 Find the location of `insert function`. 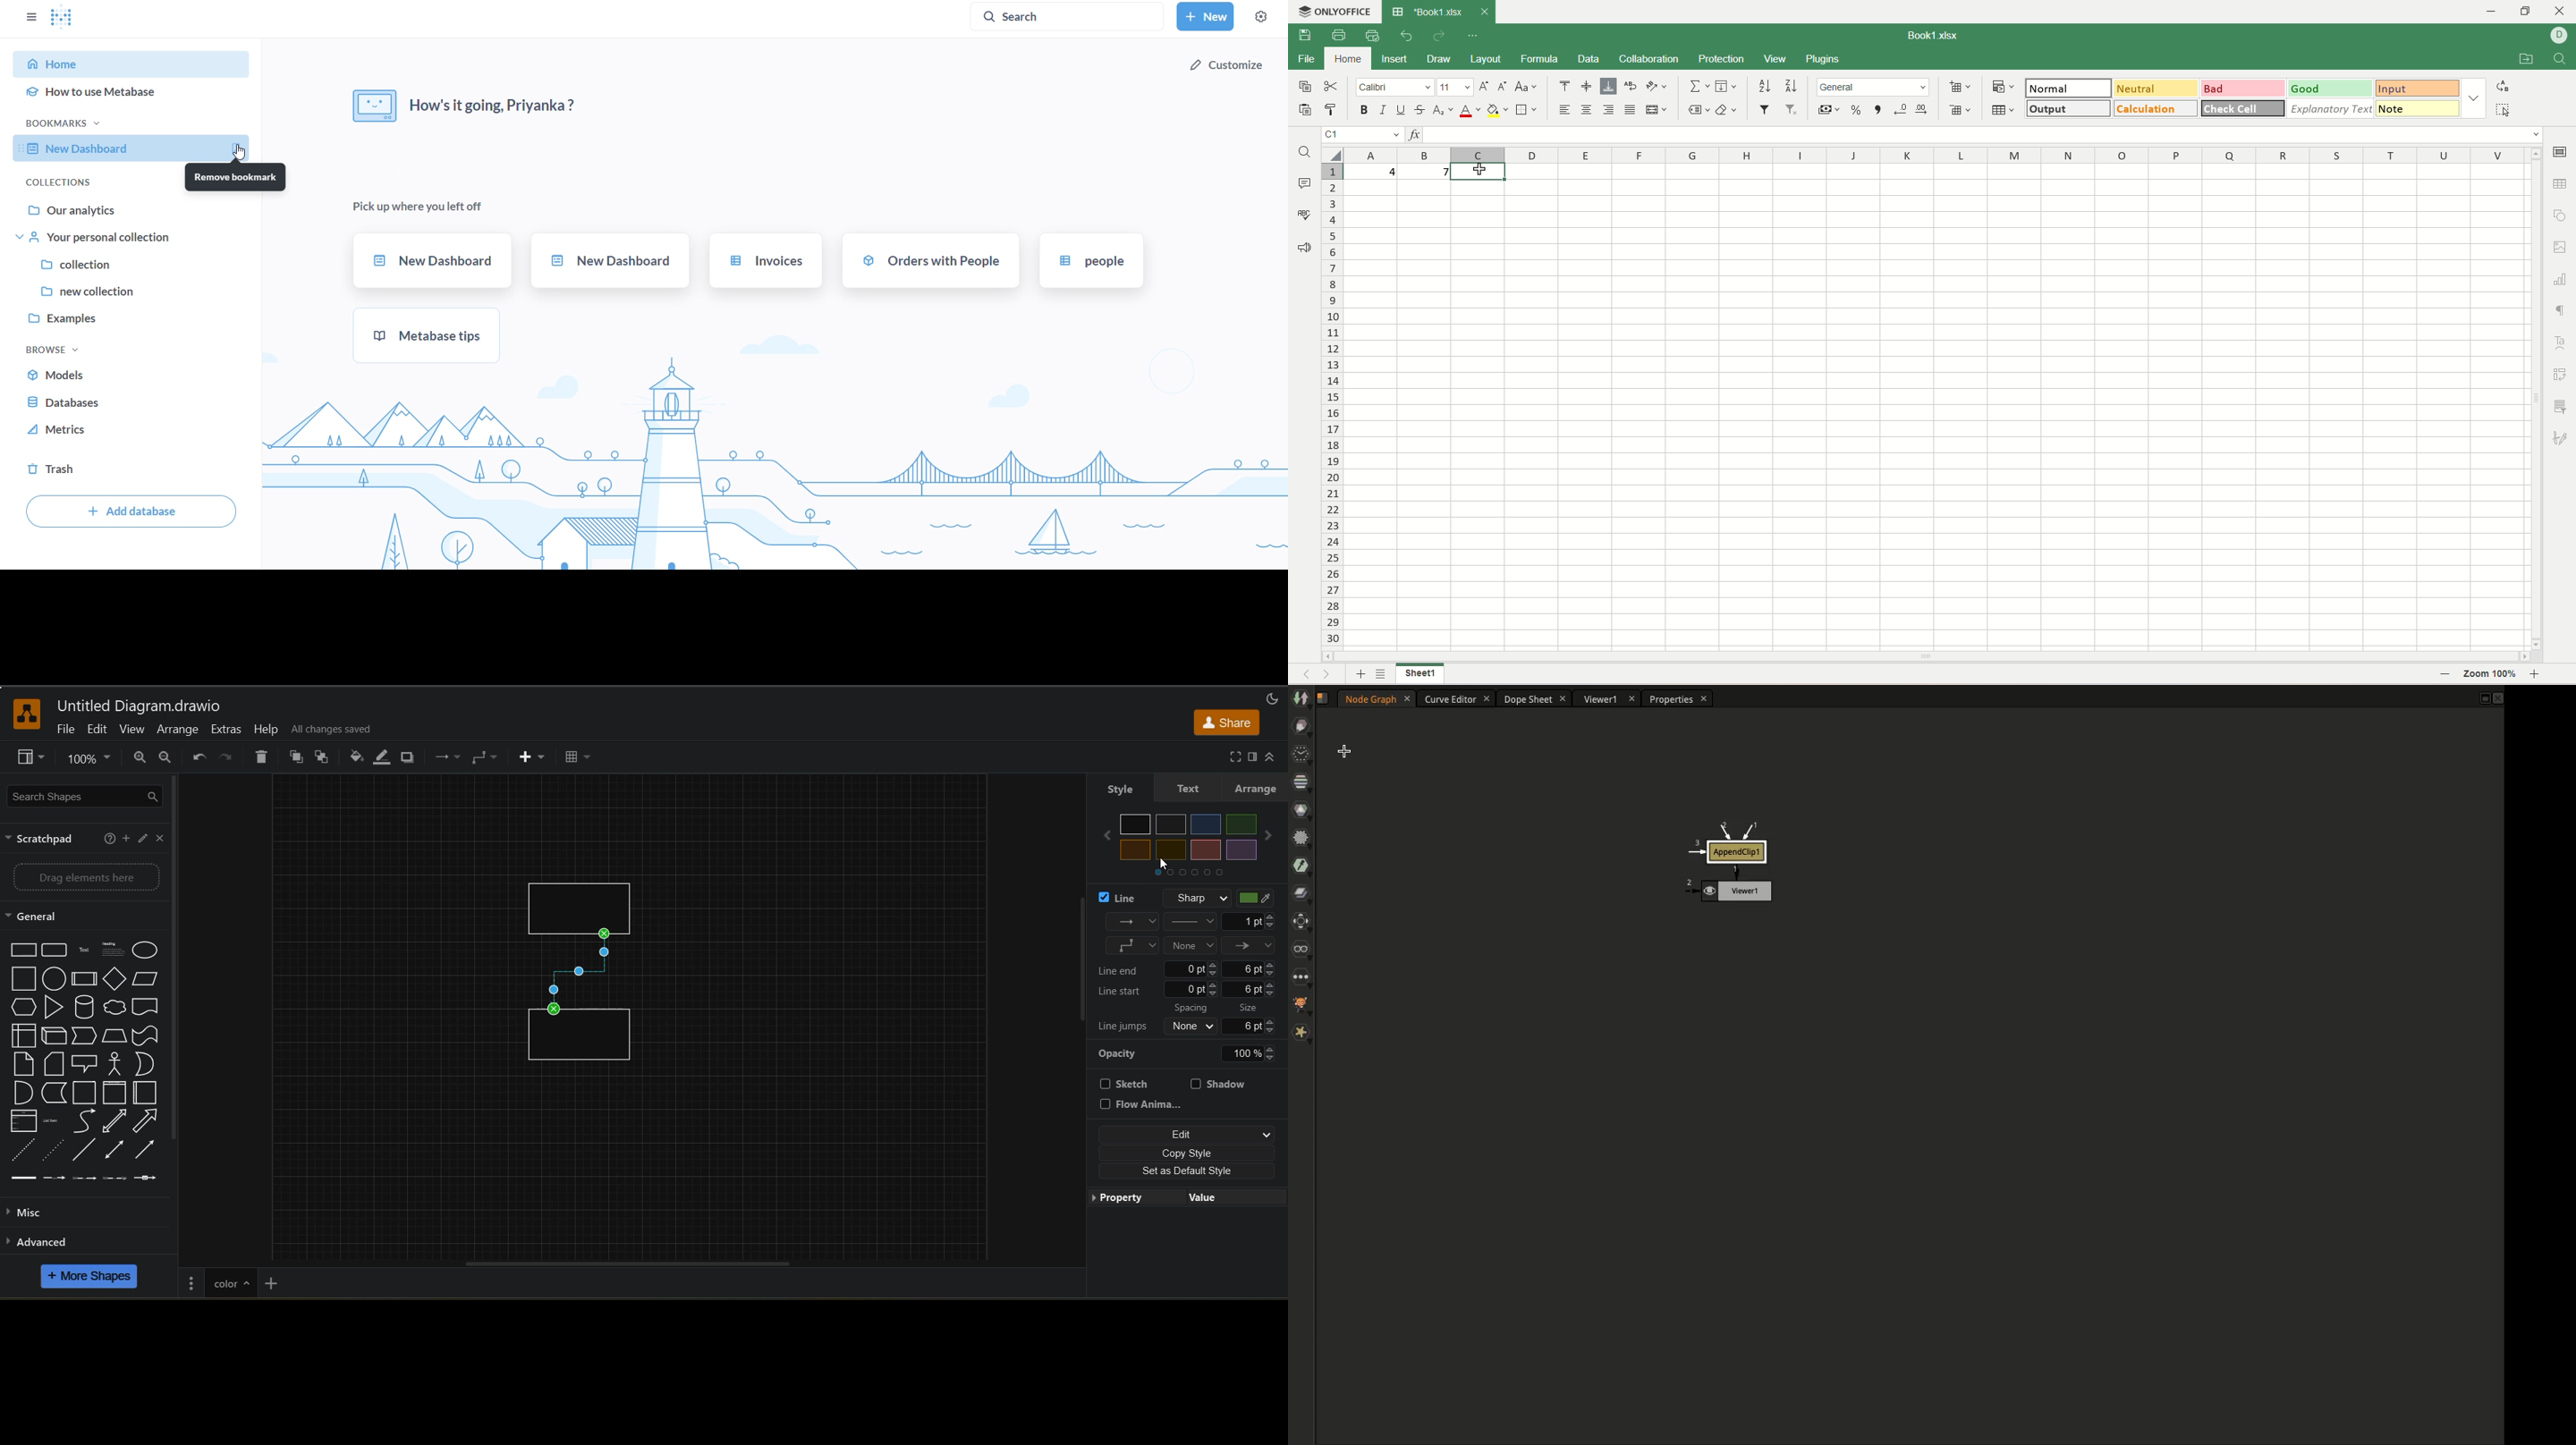

insert function is located at coordinates (1412, 135).